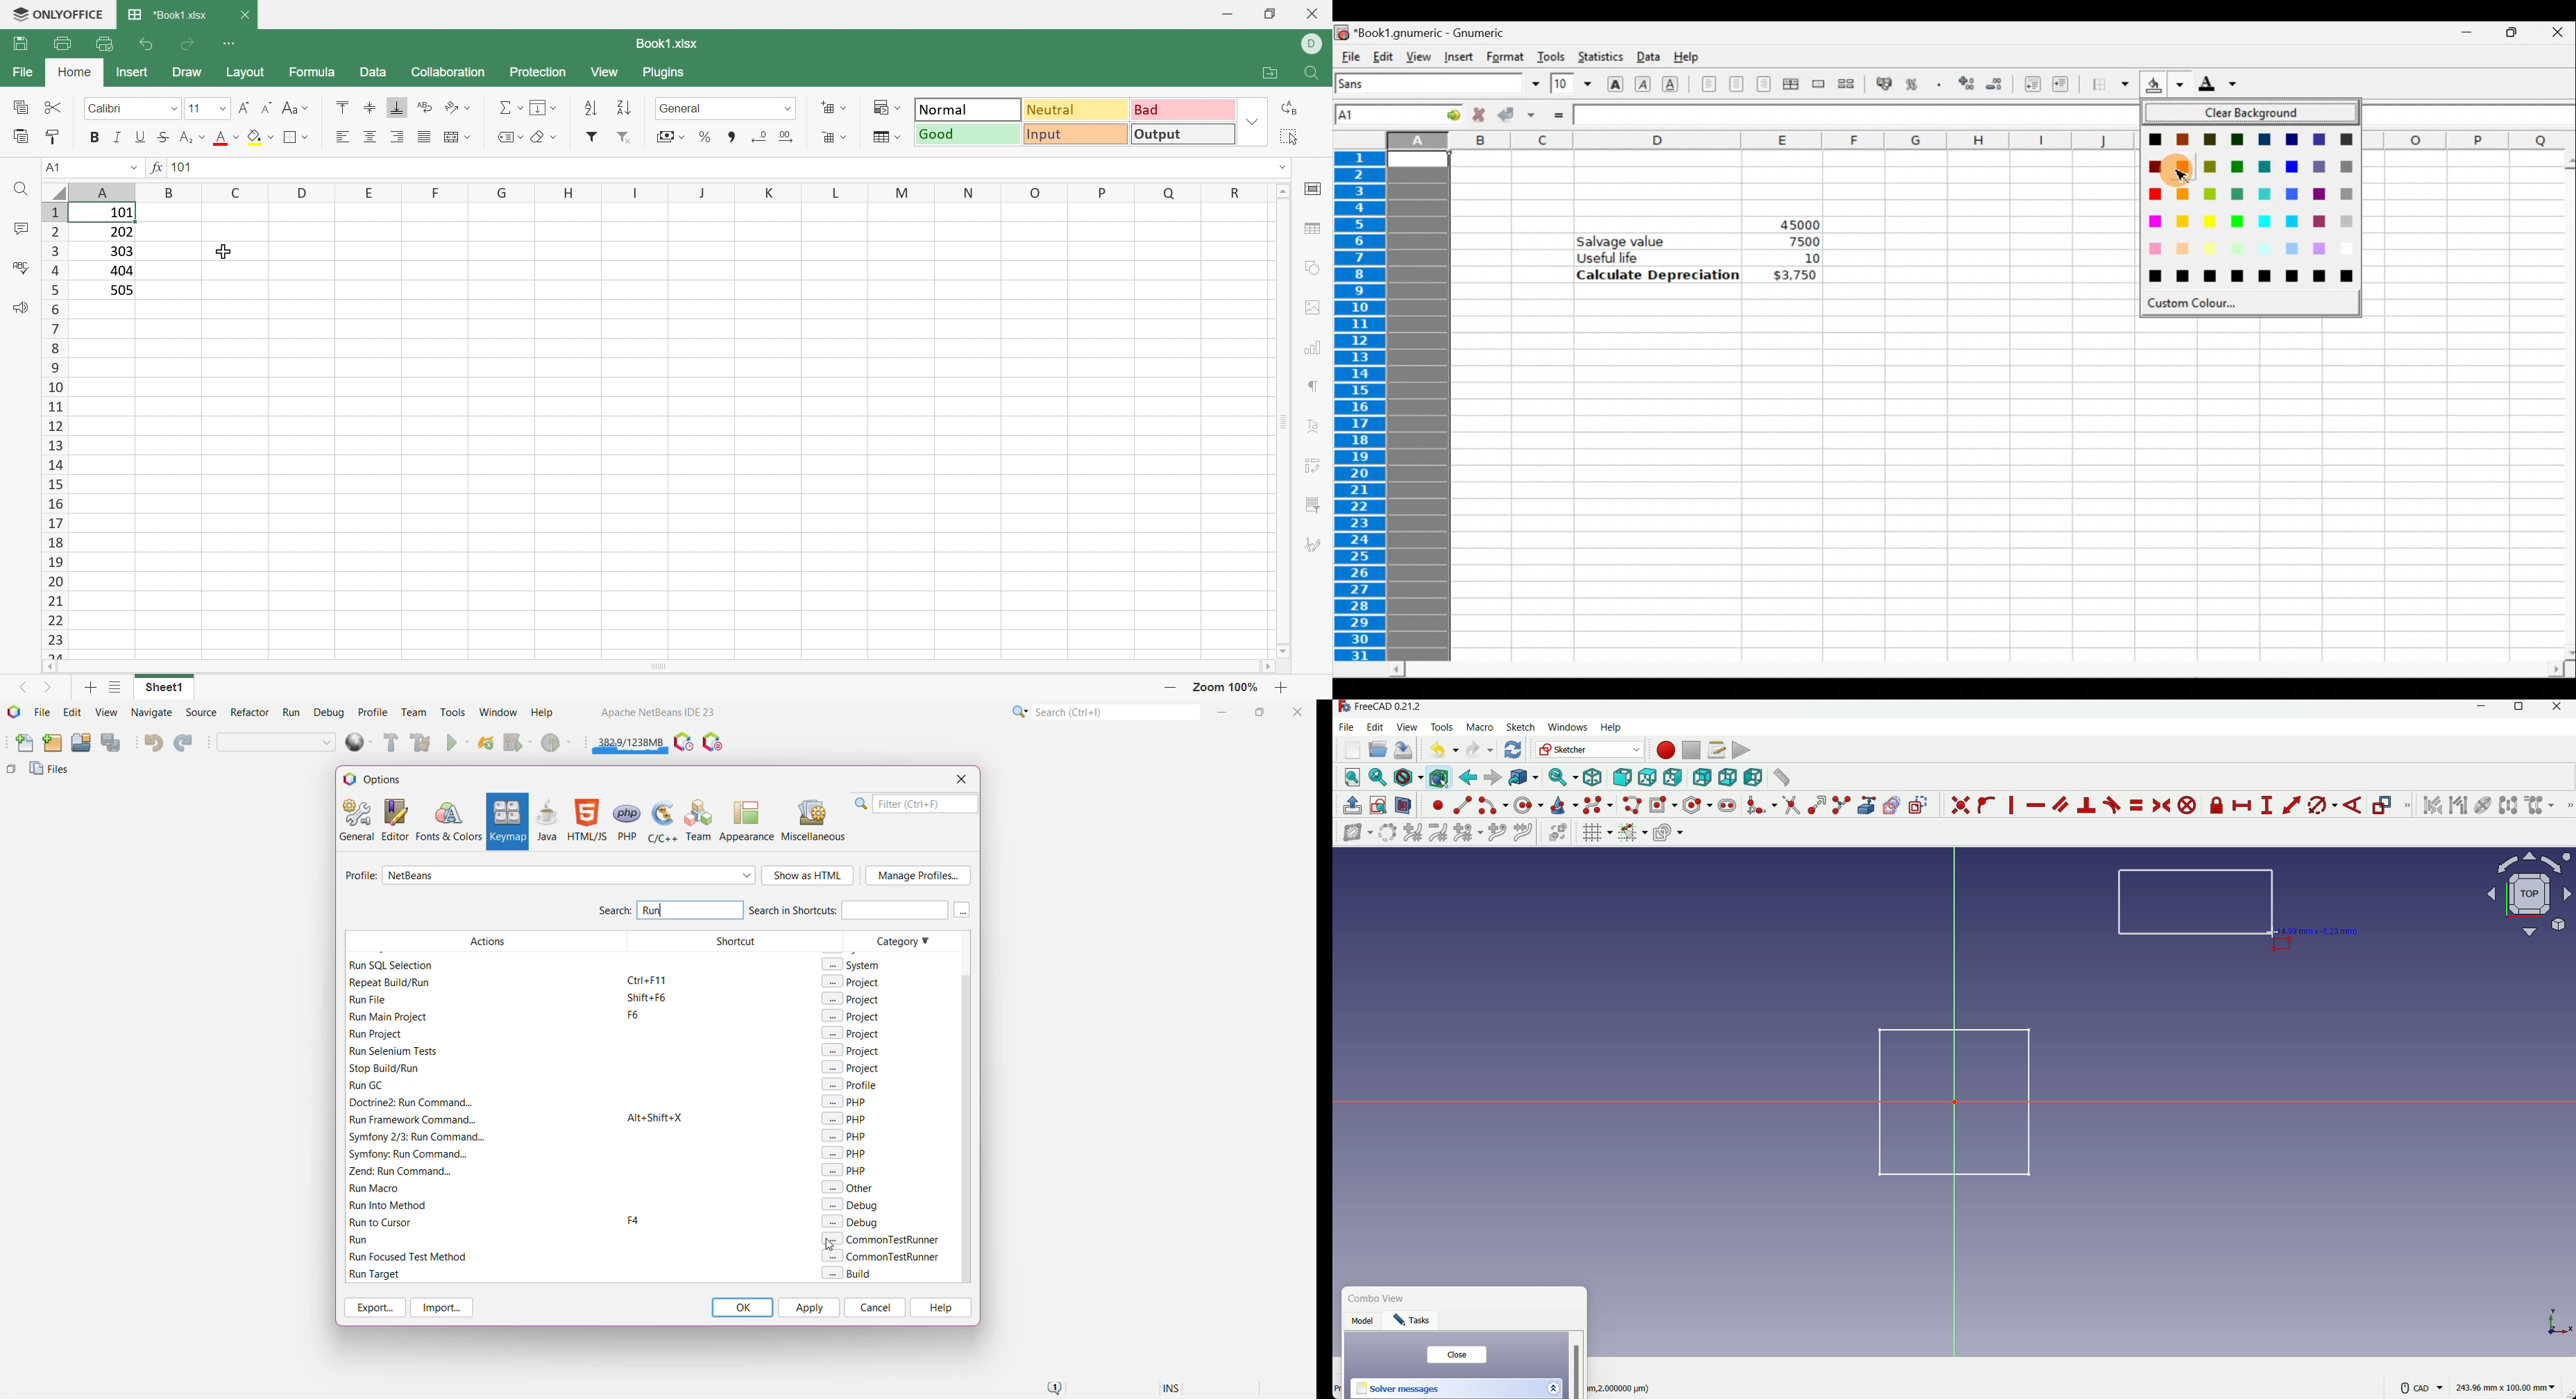  What do you see at coordinates (1492, 778) in the screenshot?
I see `forward` at bounding box center [1492, 778].